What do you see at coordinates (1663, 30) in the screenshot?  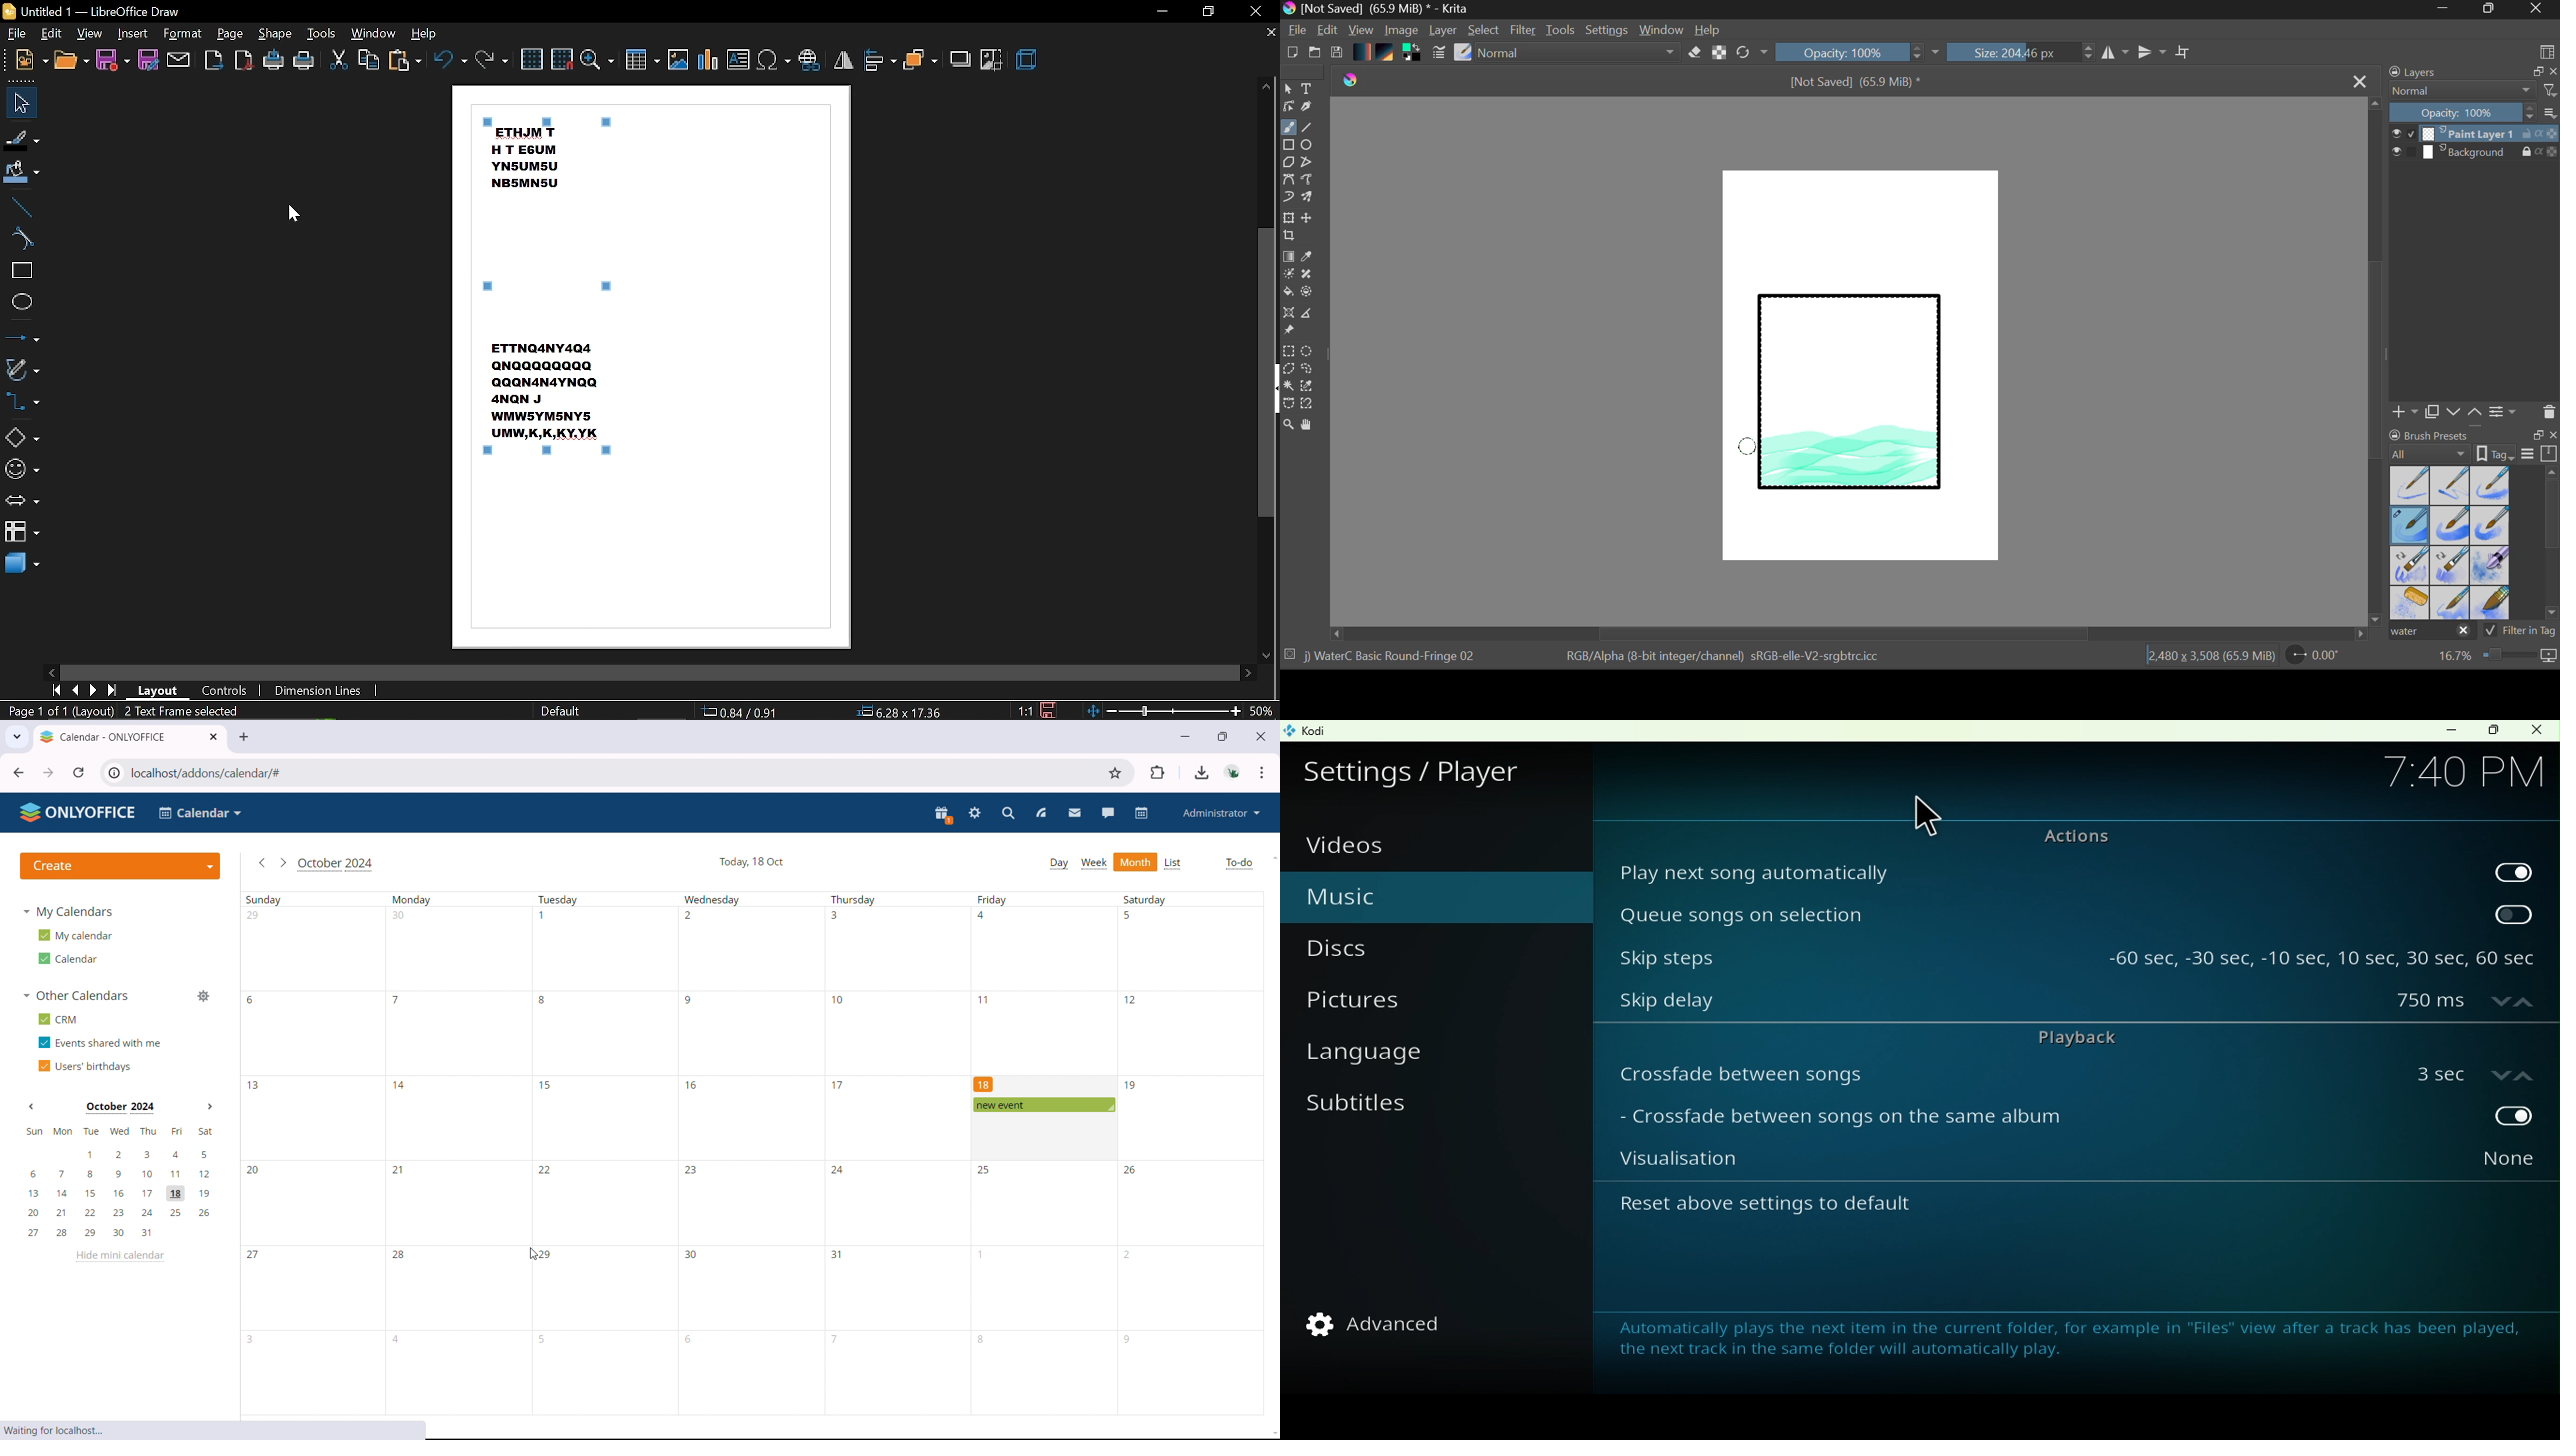 I see `Window` at bounding box center [1663, 30].